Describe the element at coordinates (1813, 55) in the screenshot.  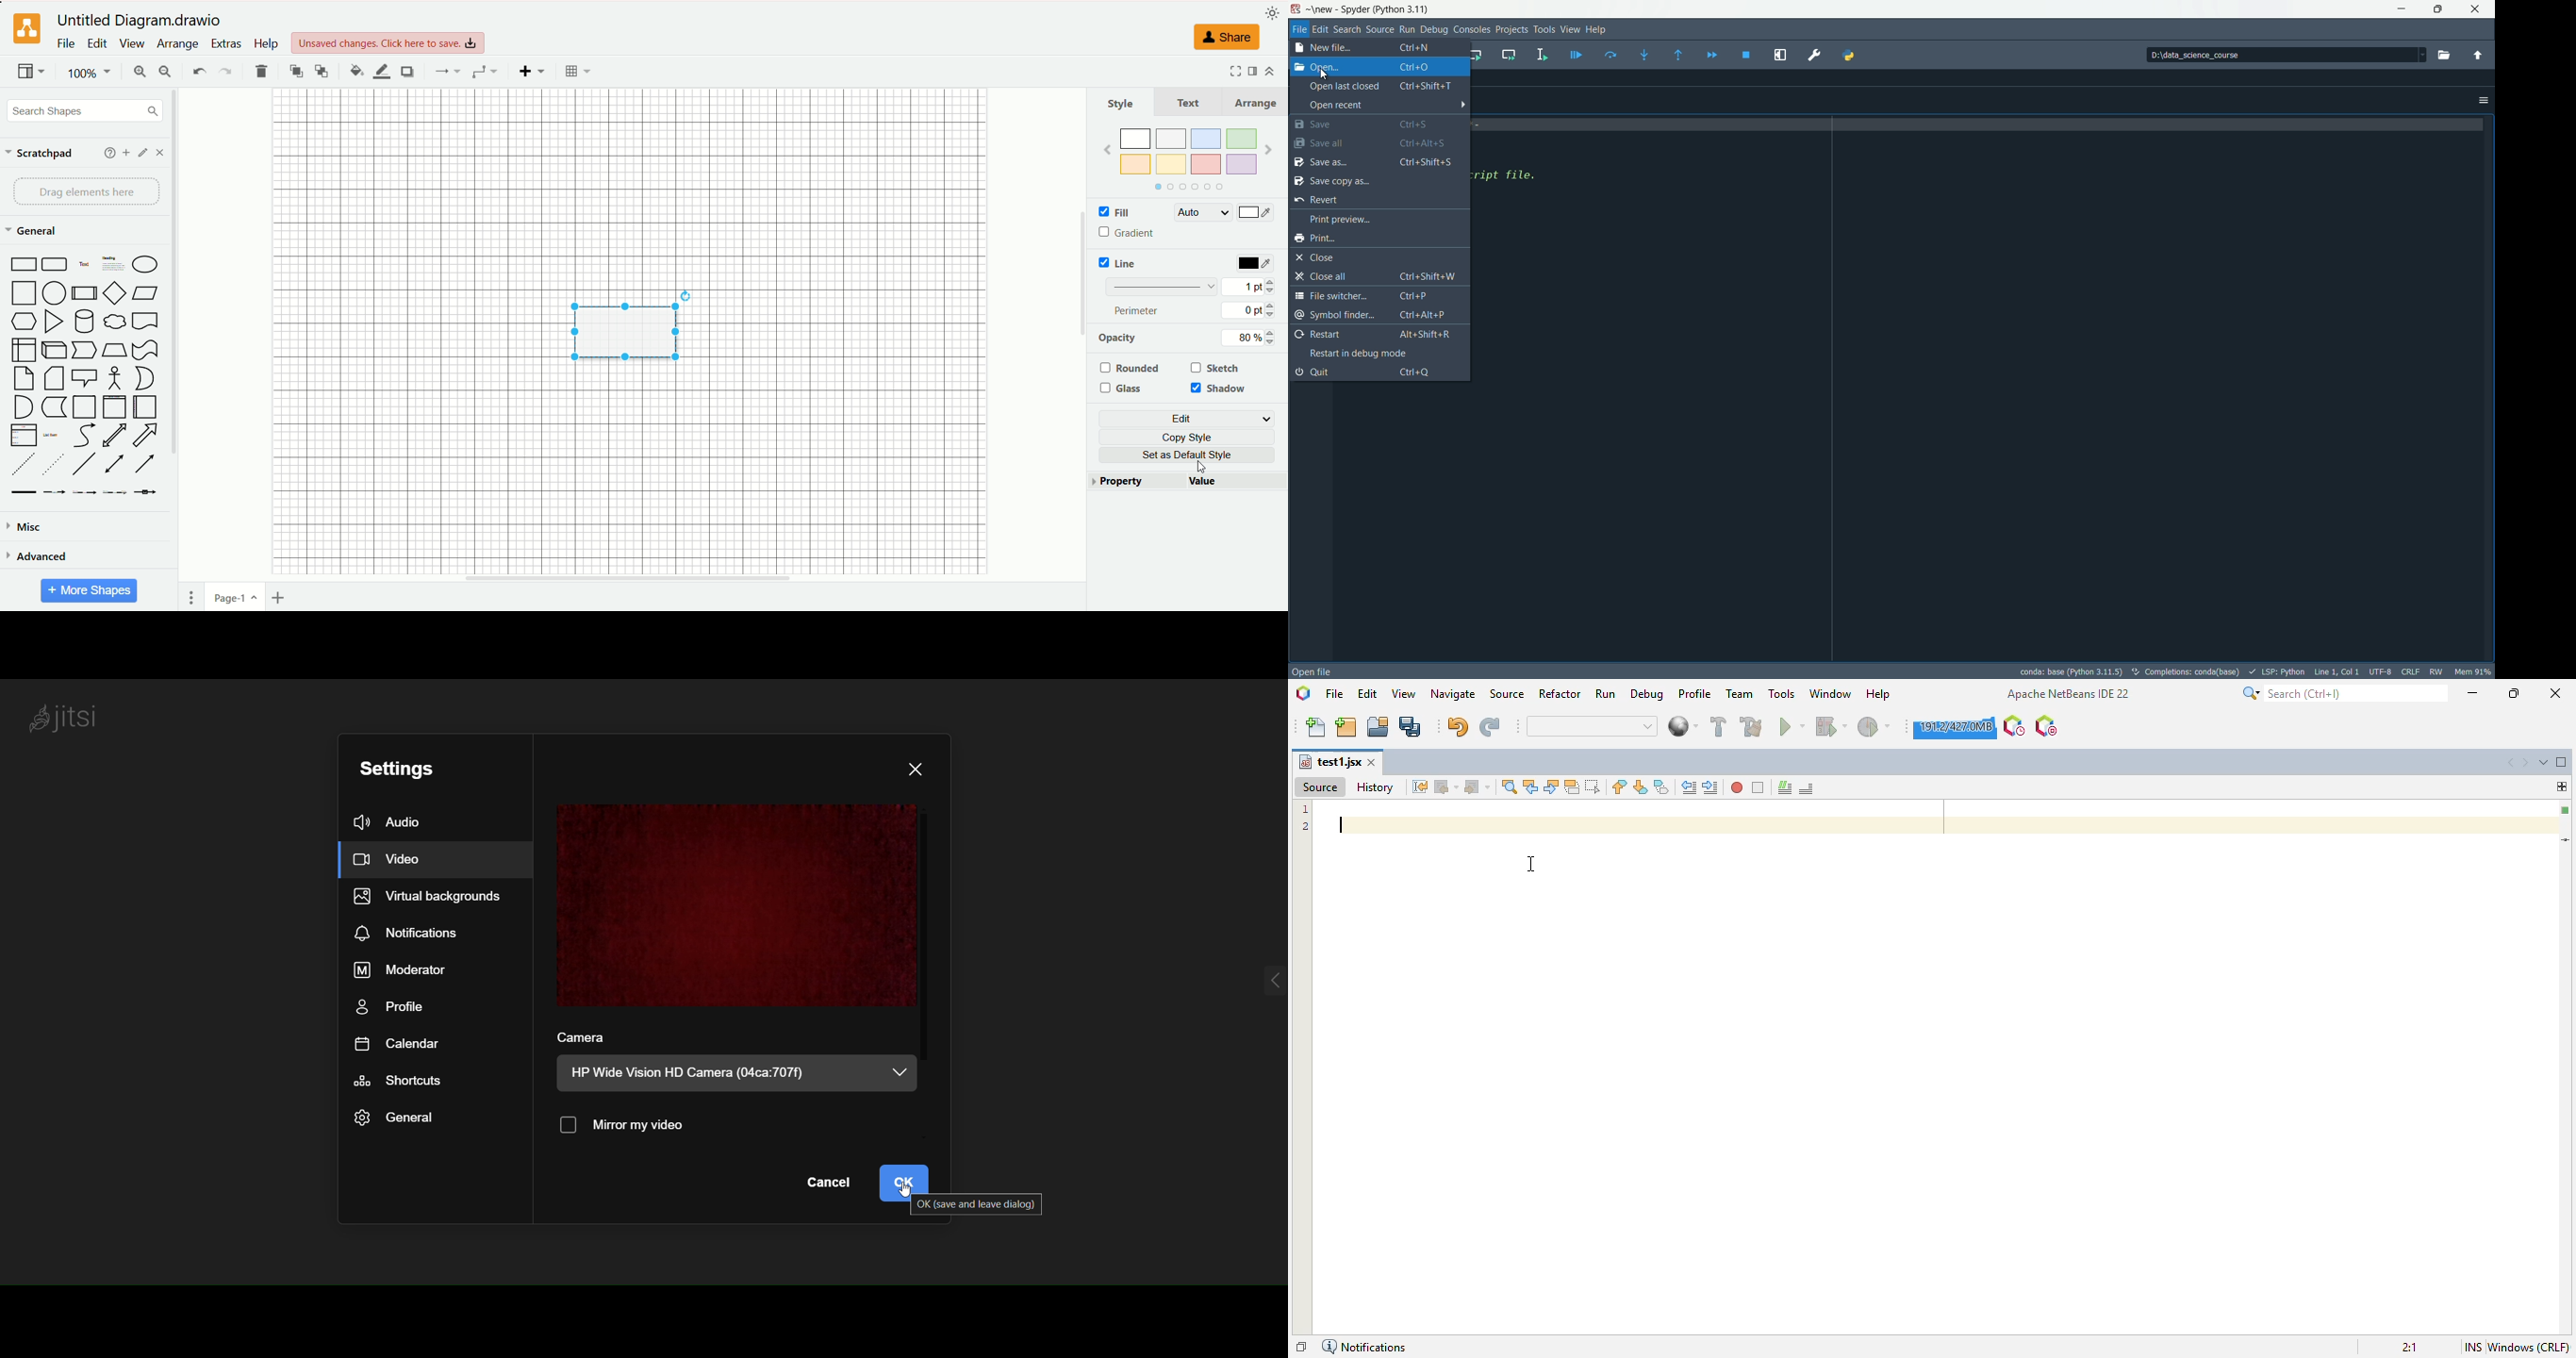
I see `preferences` at that location.